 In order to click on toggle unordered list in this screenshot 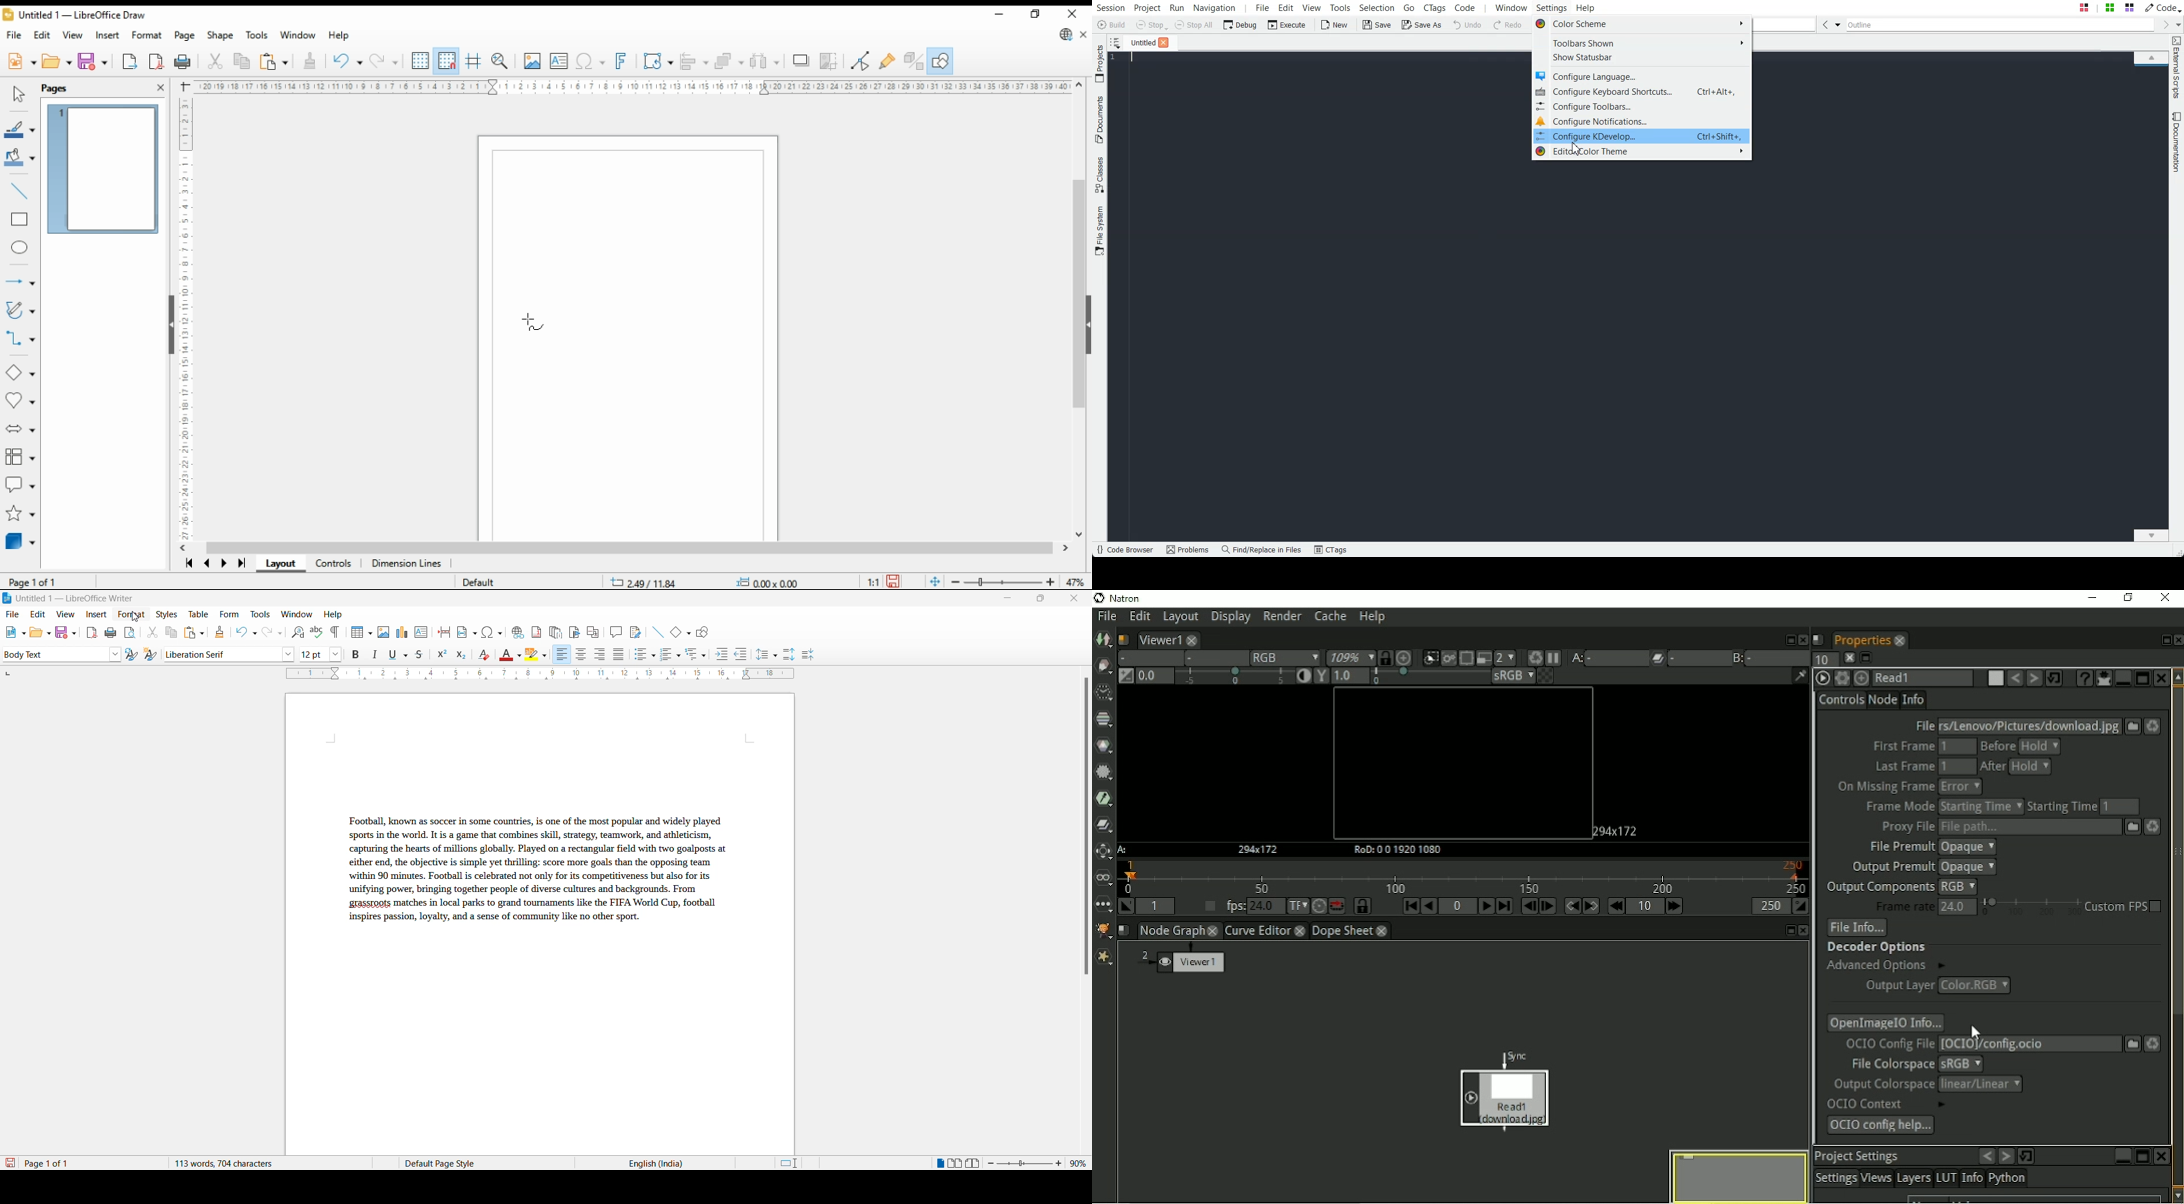, I will do `click(644, 654)`.